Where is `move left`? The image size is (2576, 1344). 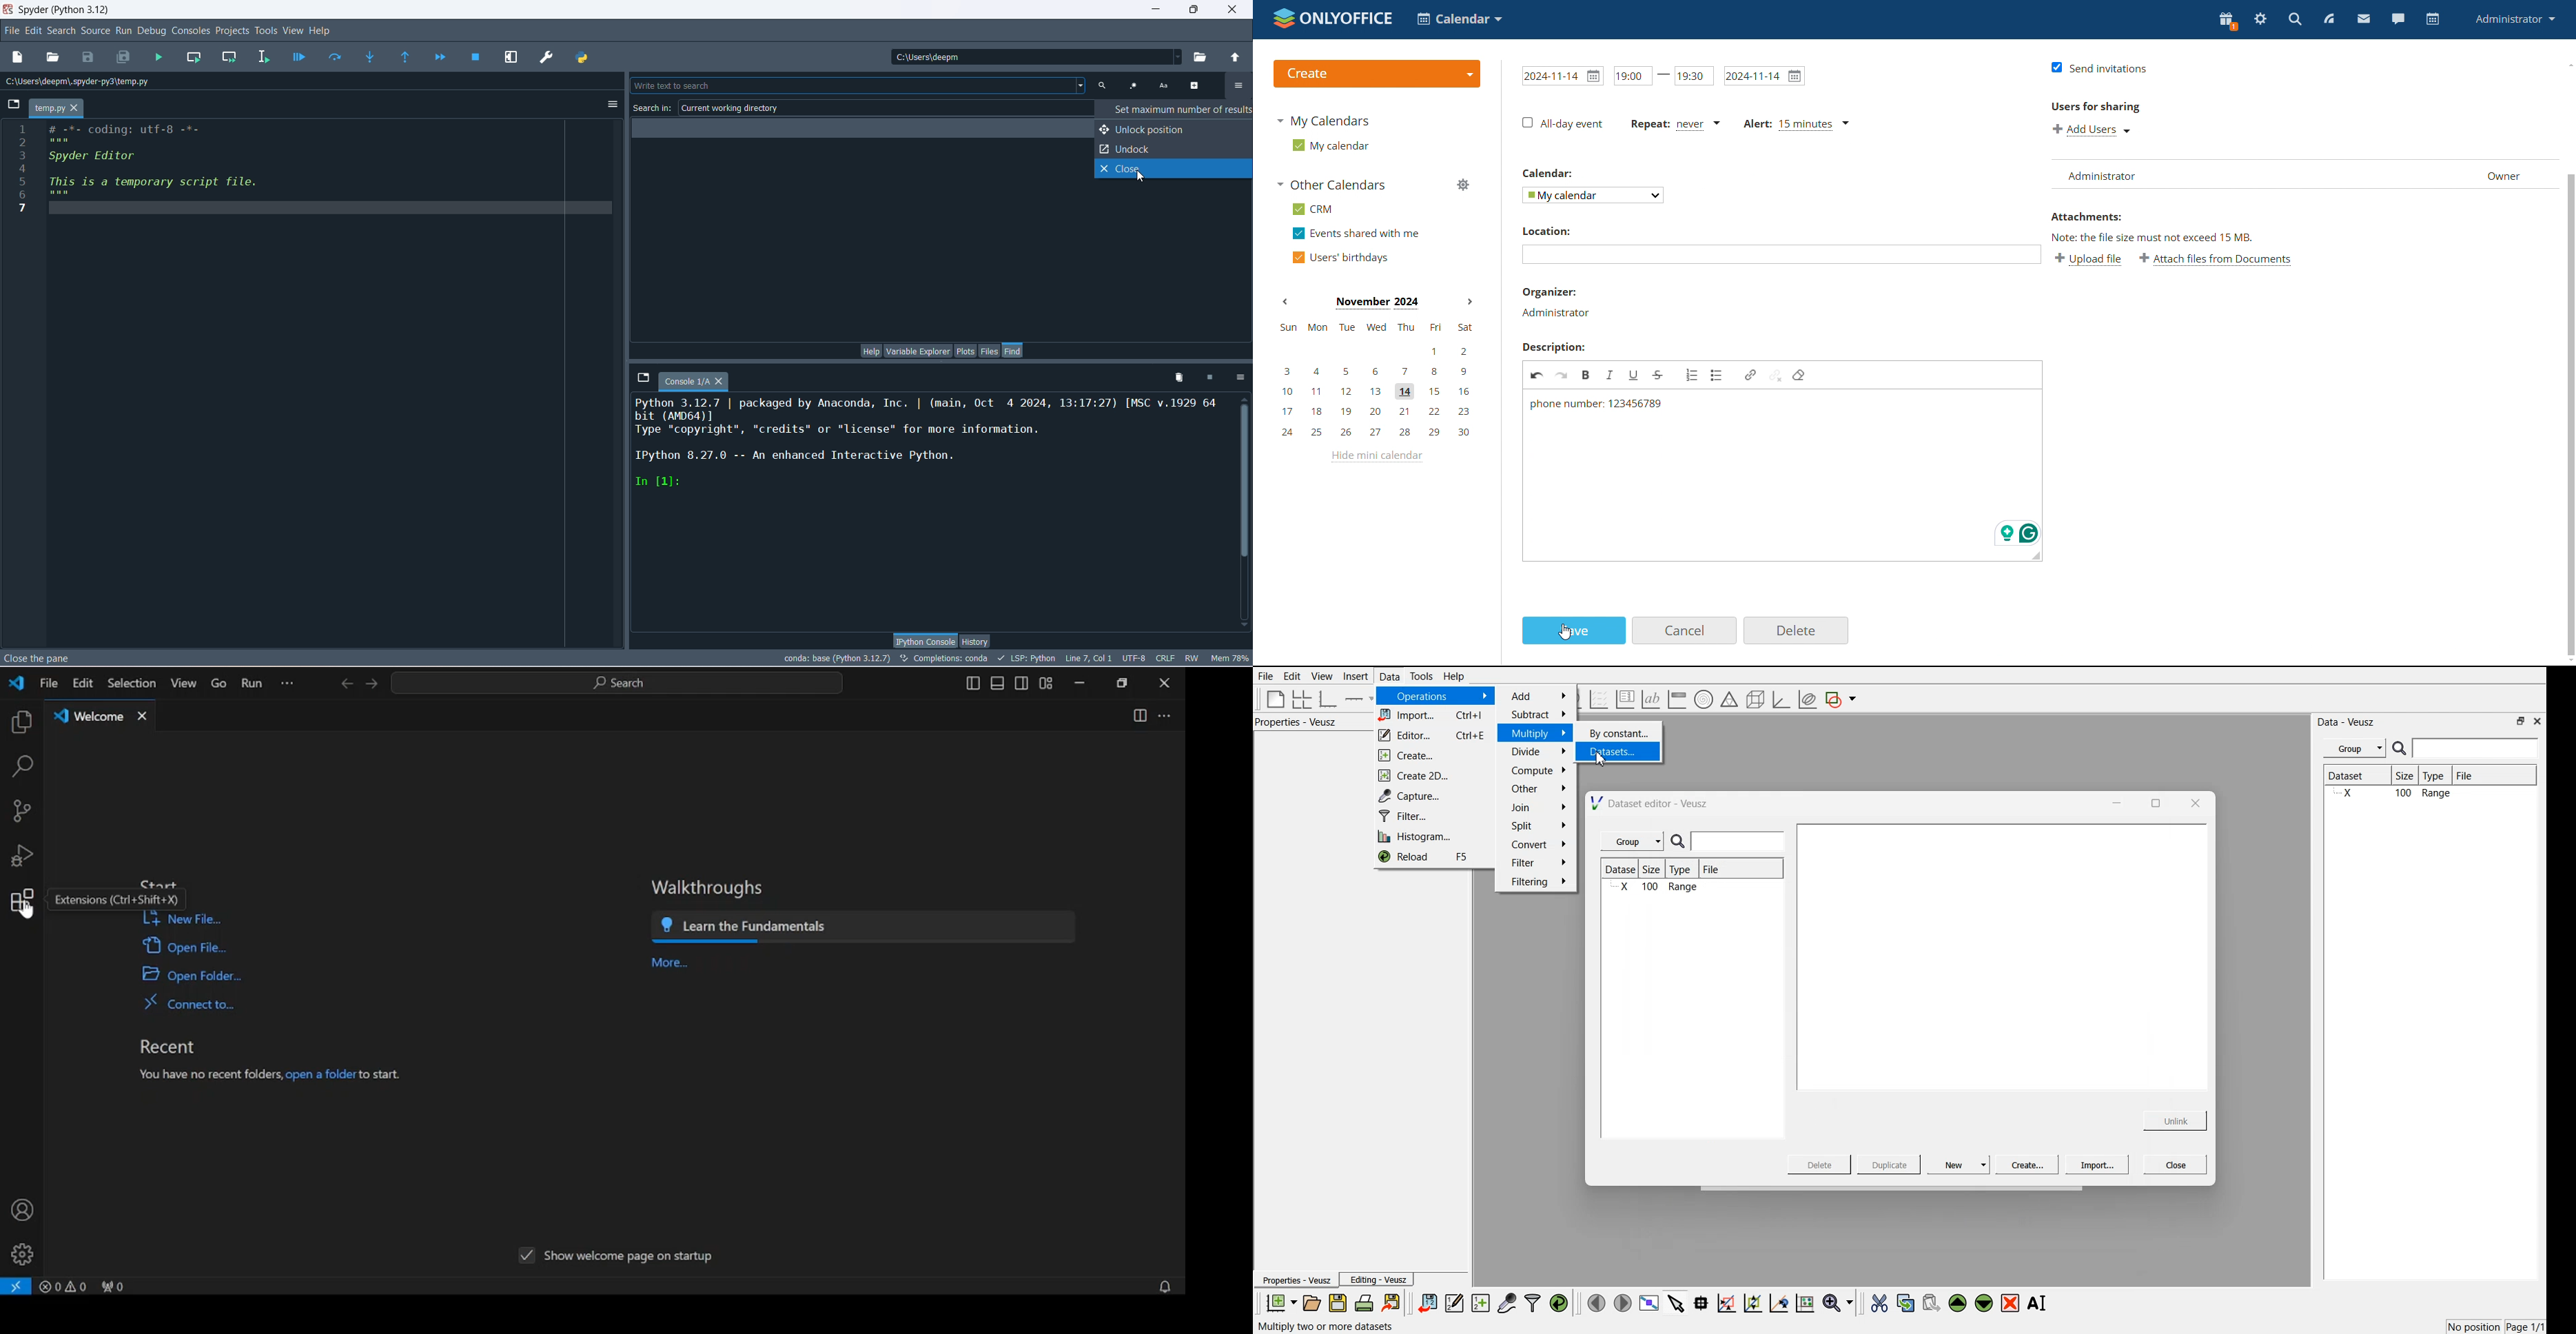 move left is located at coordinates (1597, 1302).